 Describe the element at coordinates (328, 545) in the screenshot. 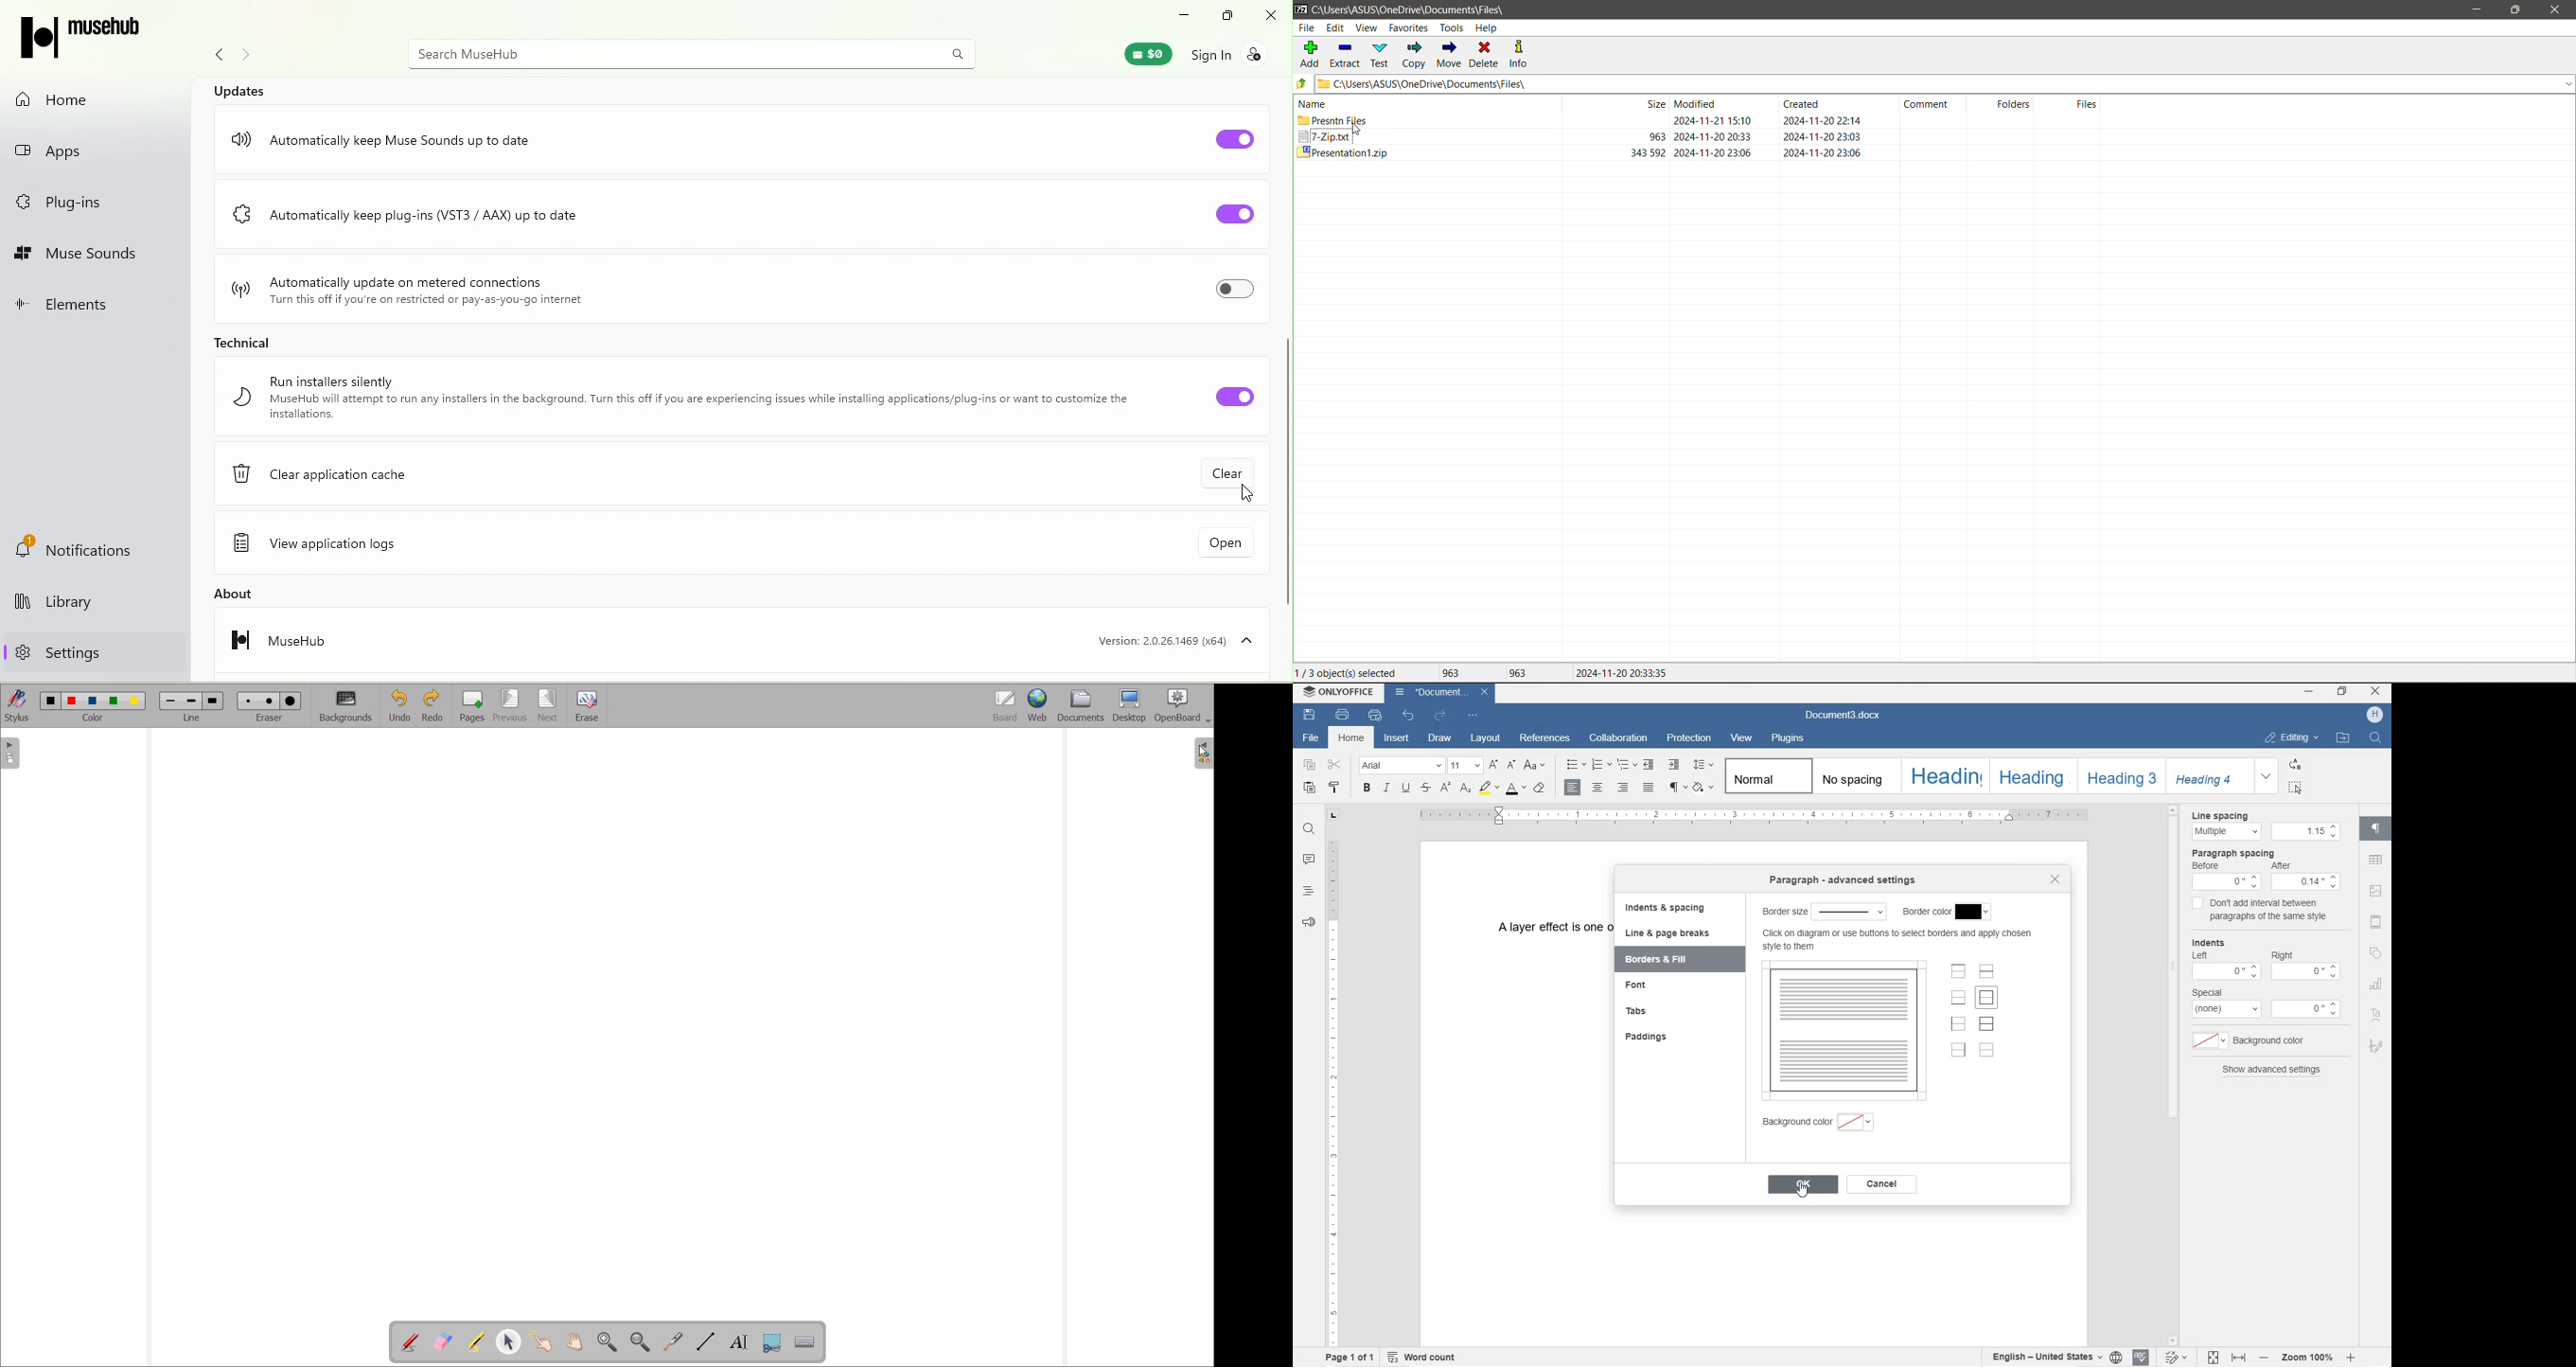

I see `View application logs` at that location.